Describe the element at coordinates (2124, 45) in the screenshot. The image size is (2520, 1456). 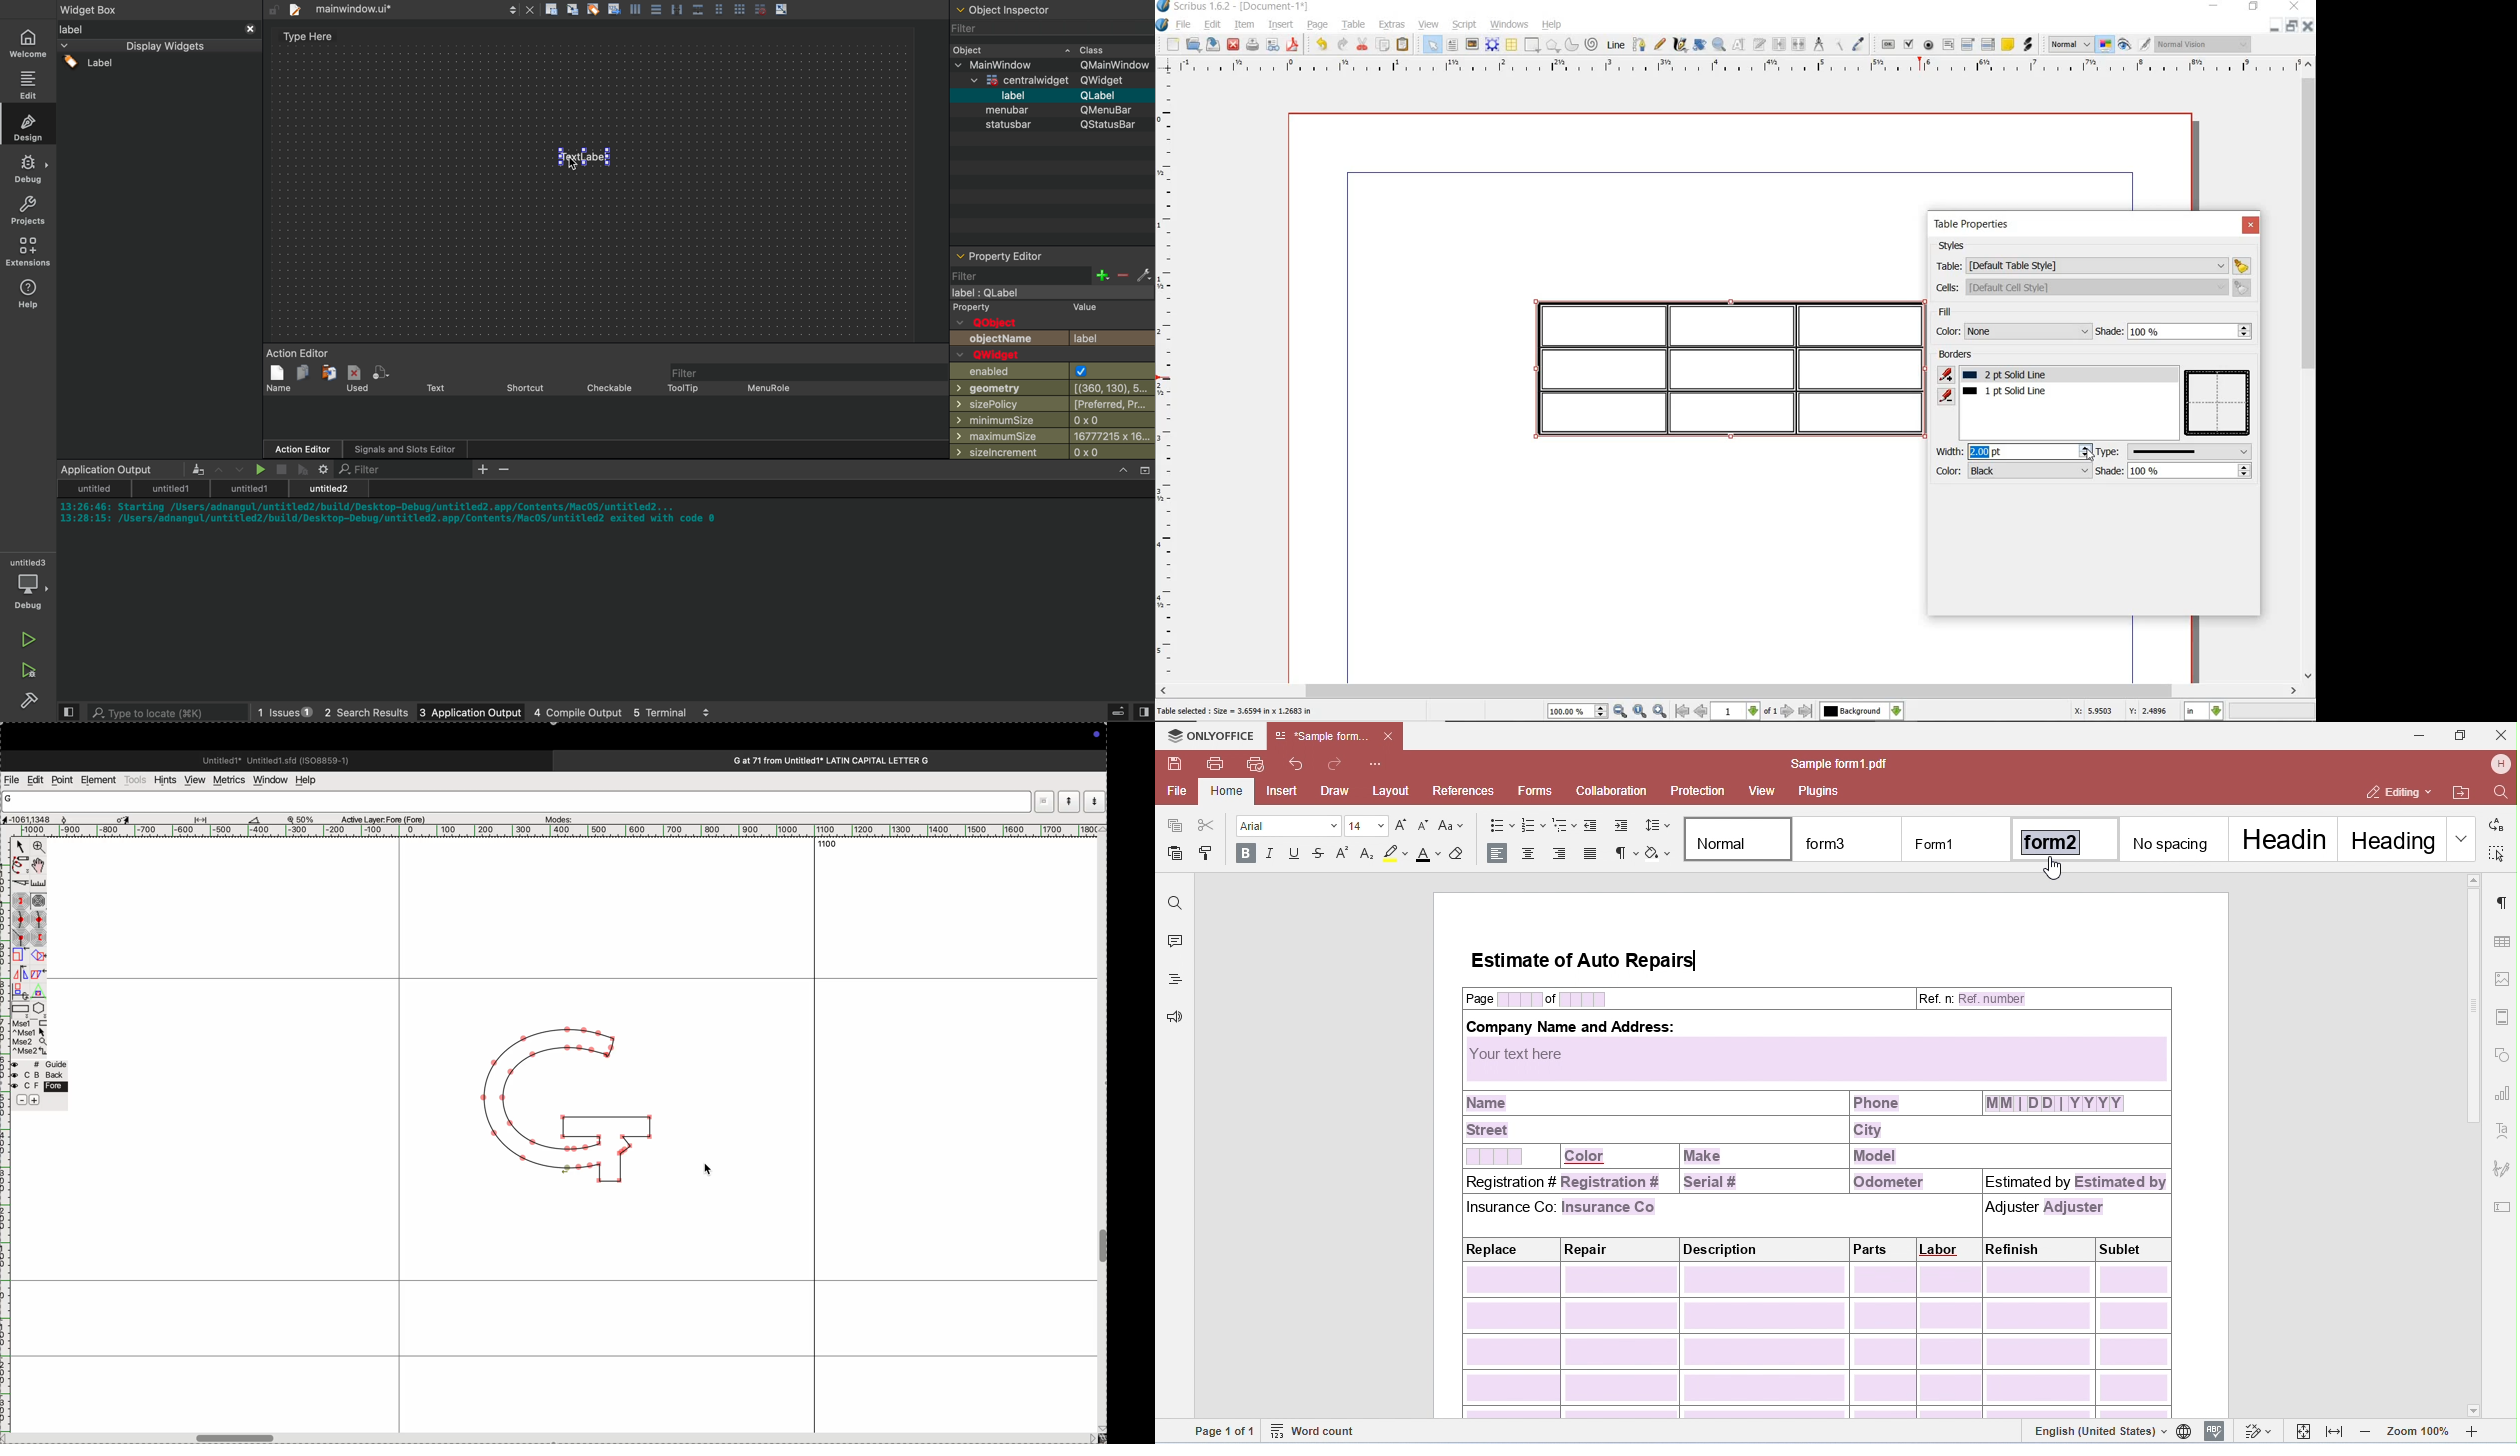
I see `preview mode` at that location.